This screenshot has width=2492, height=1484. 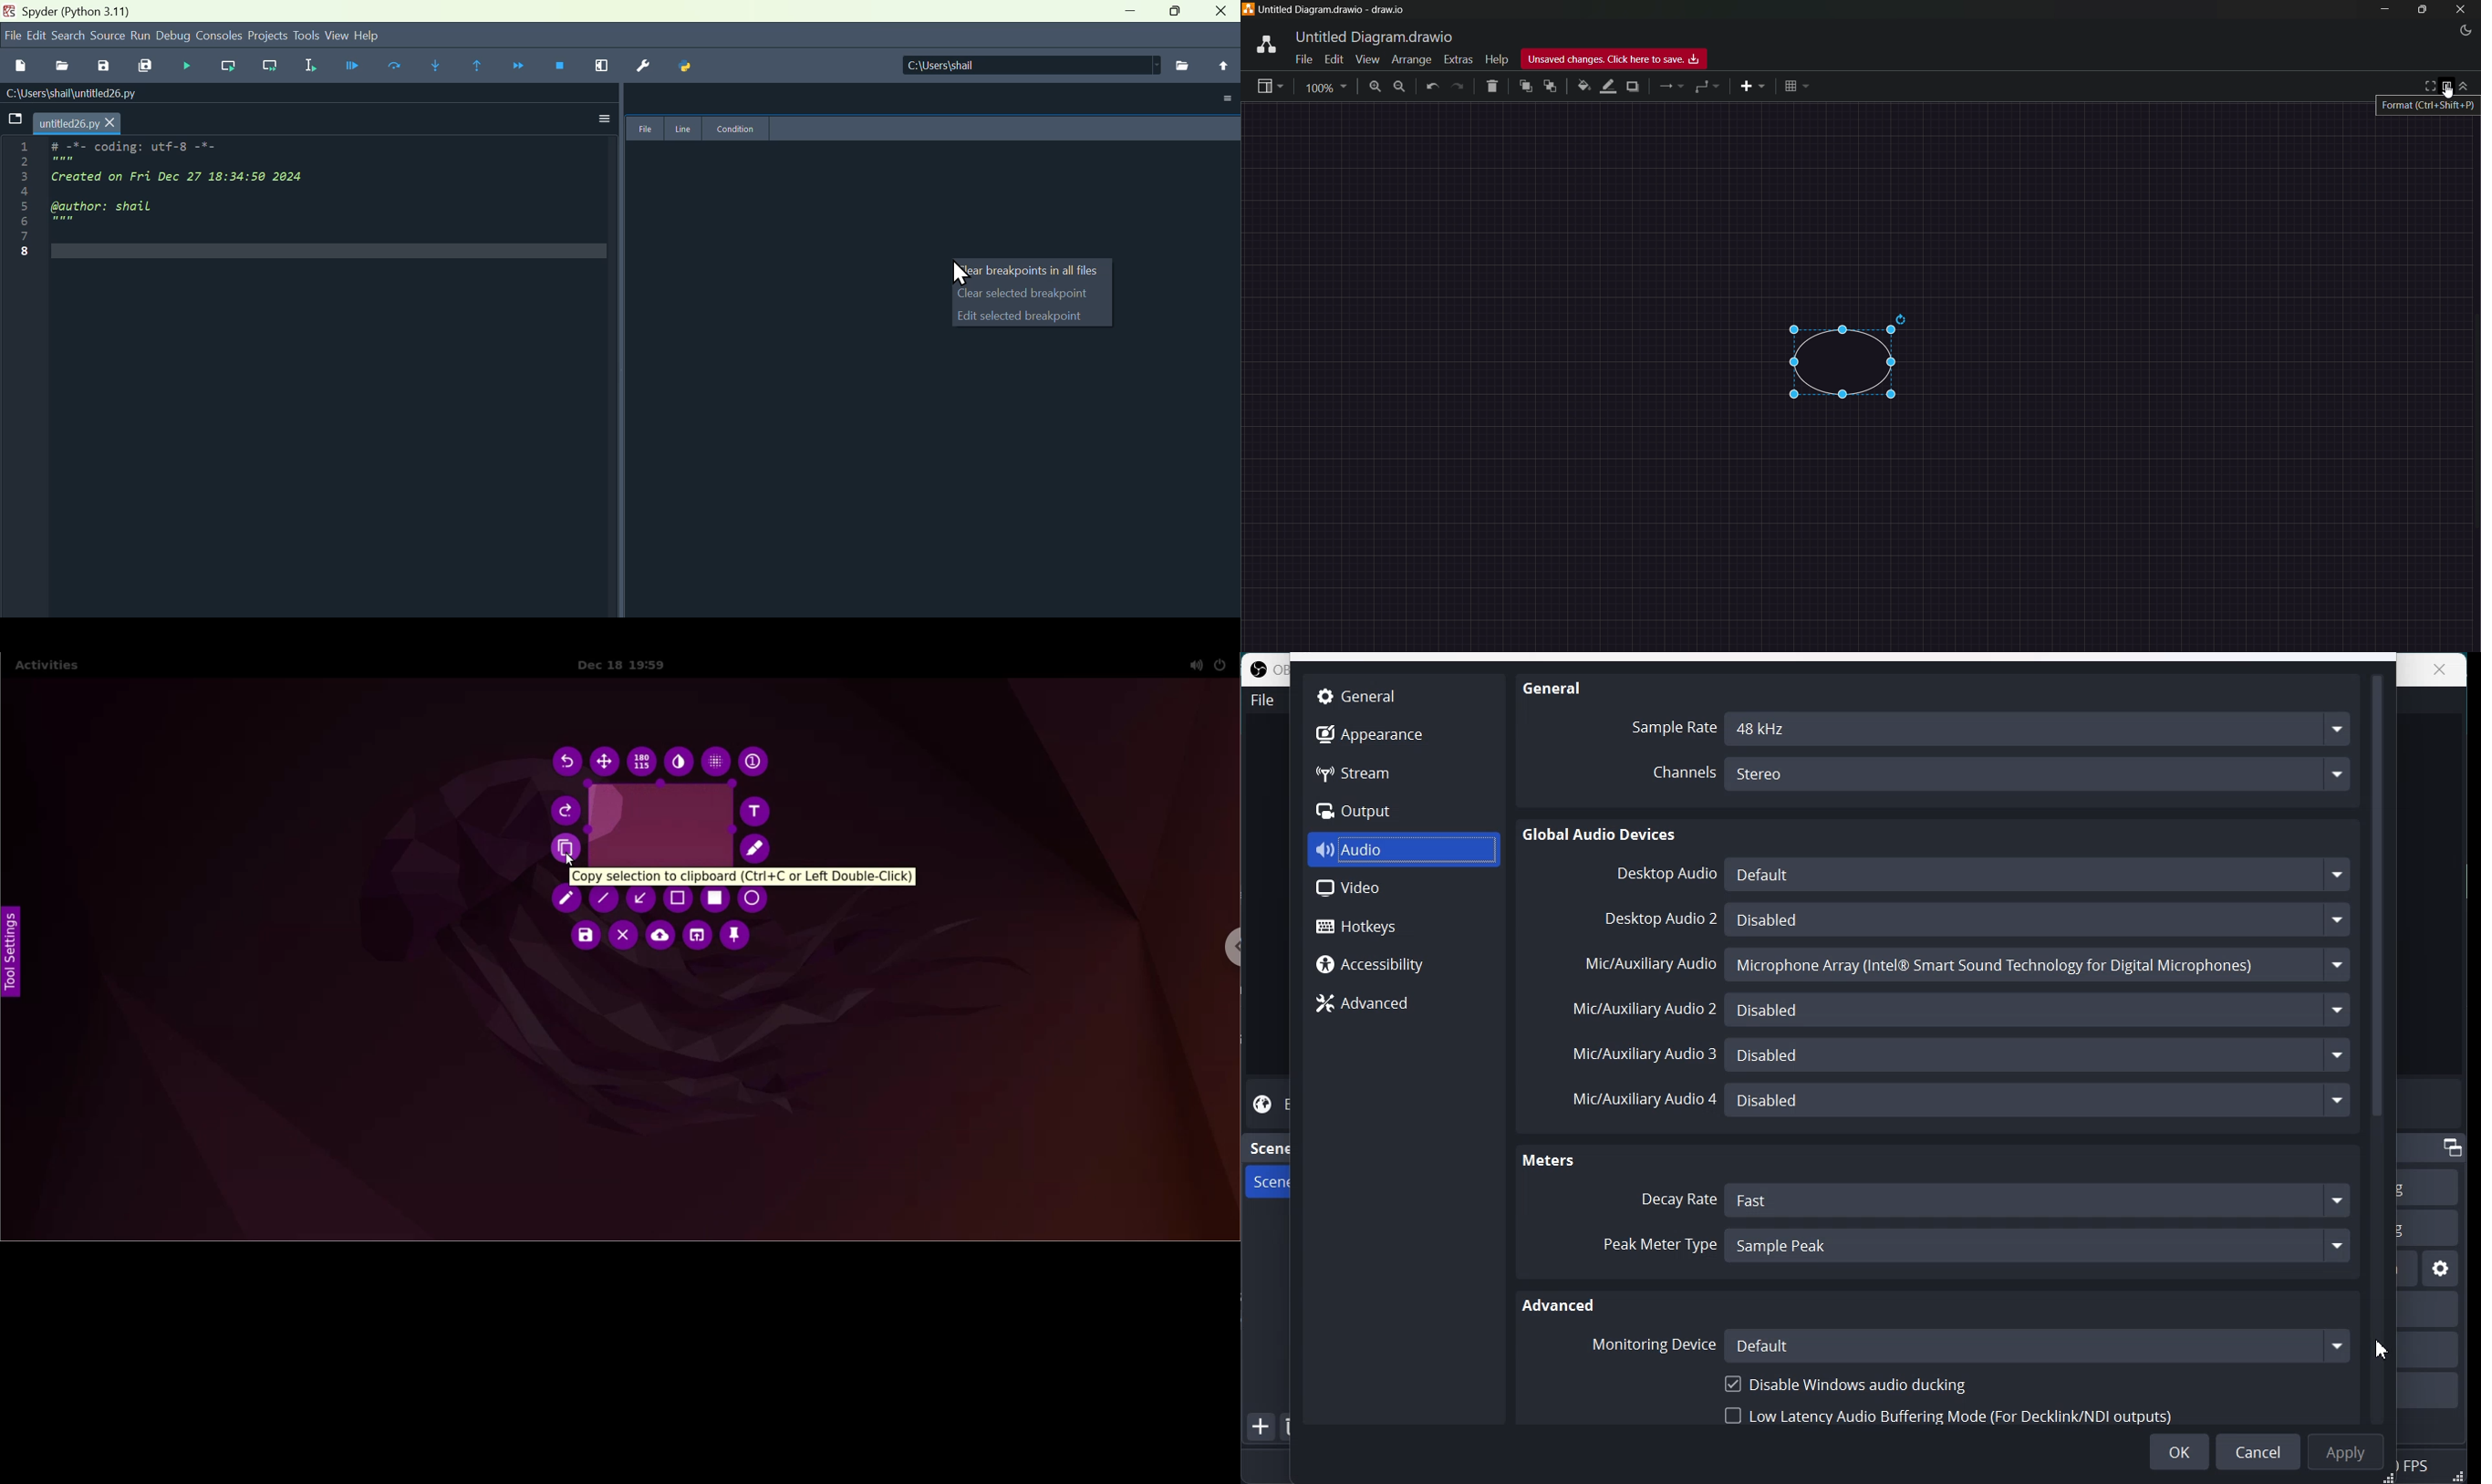 I want to click on Audio, so click(x=1405, y=850).